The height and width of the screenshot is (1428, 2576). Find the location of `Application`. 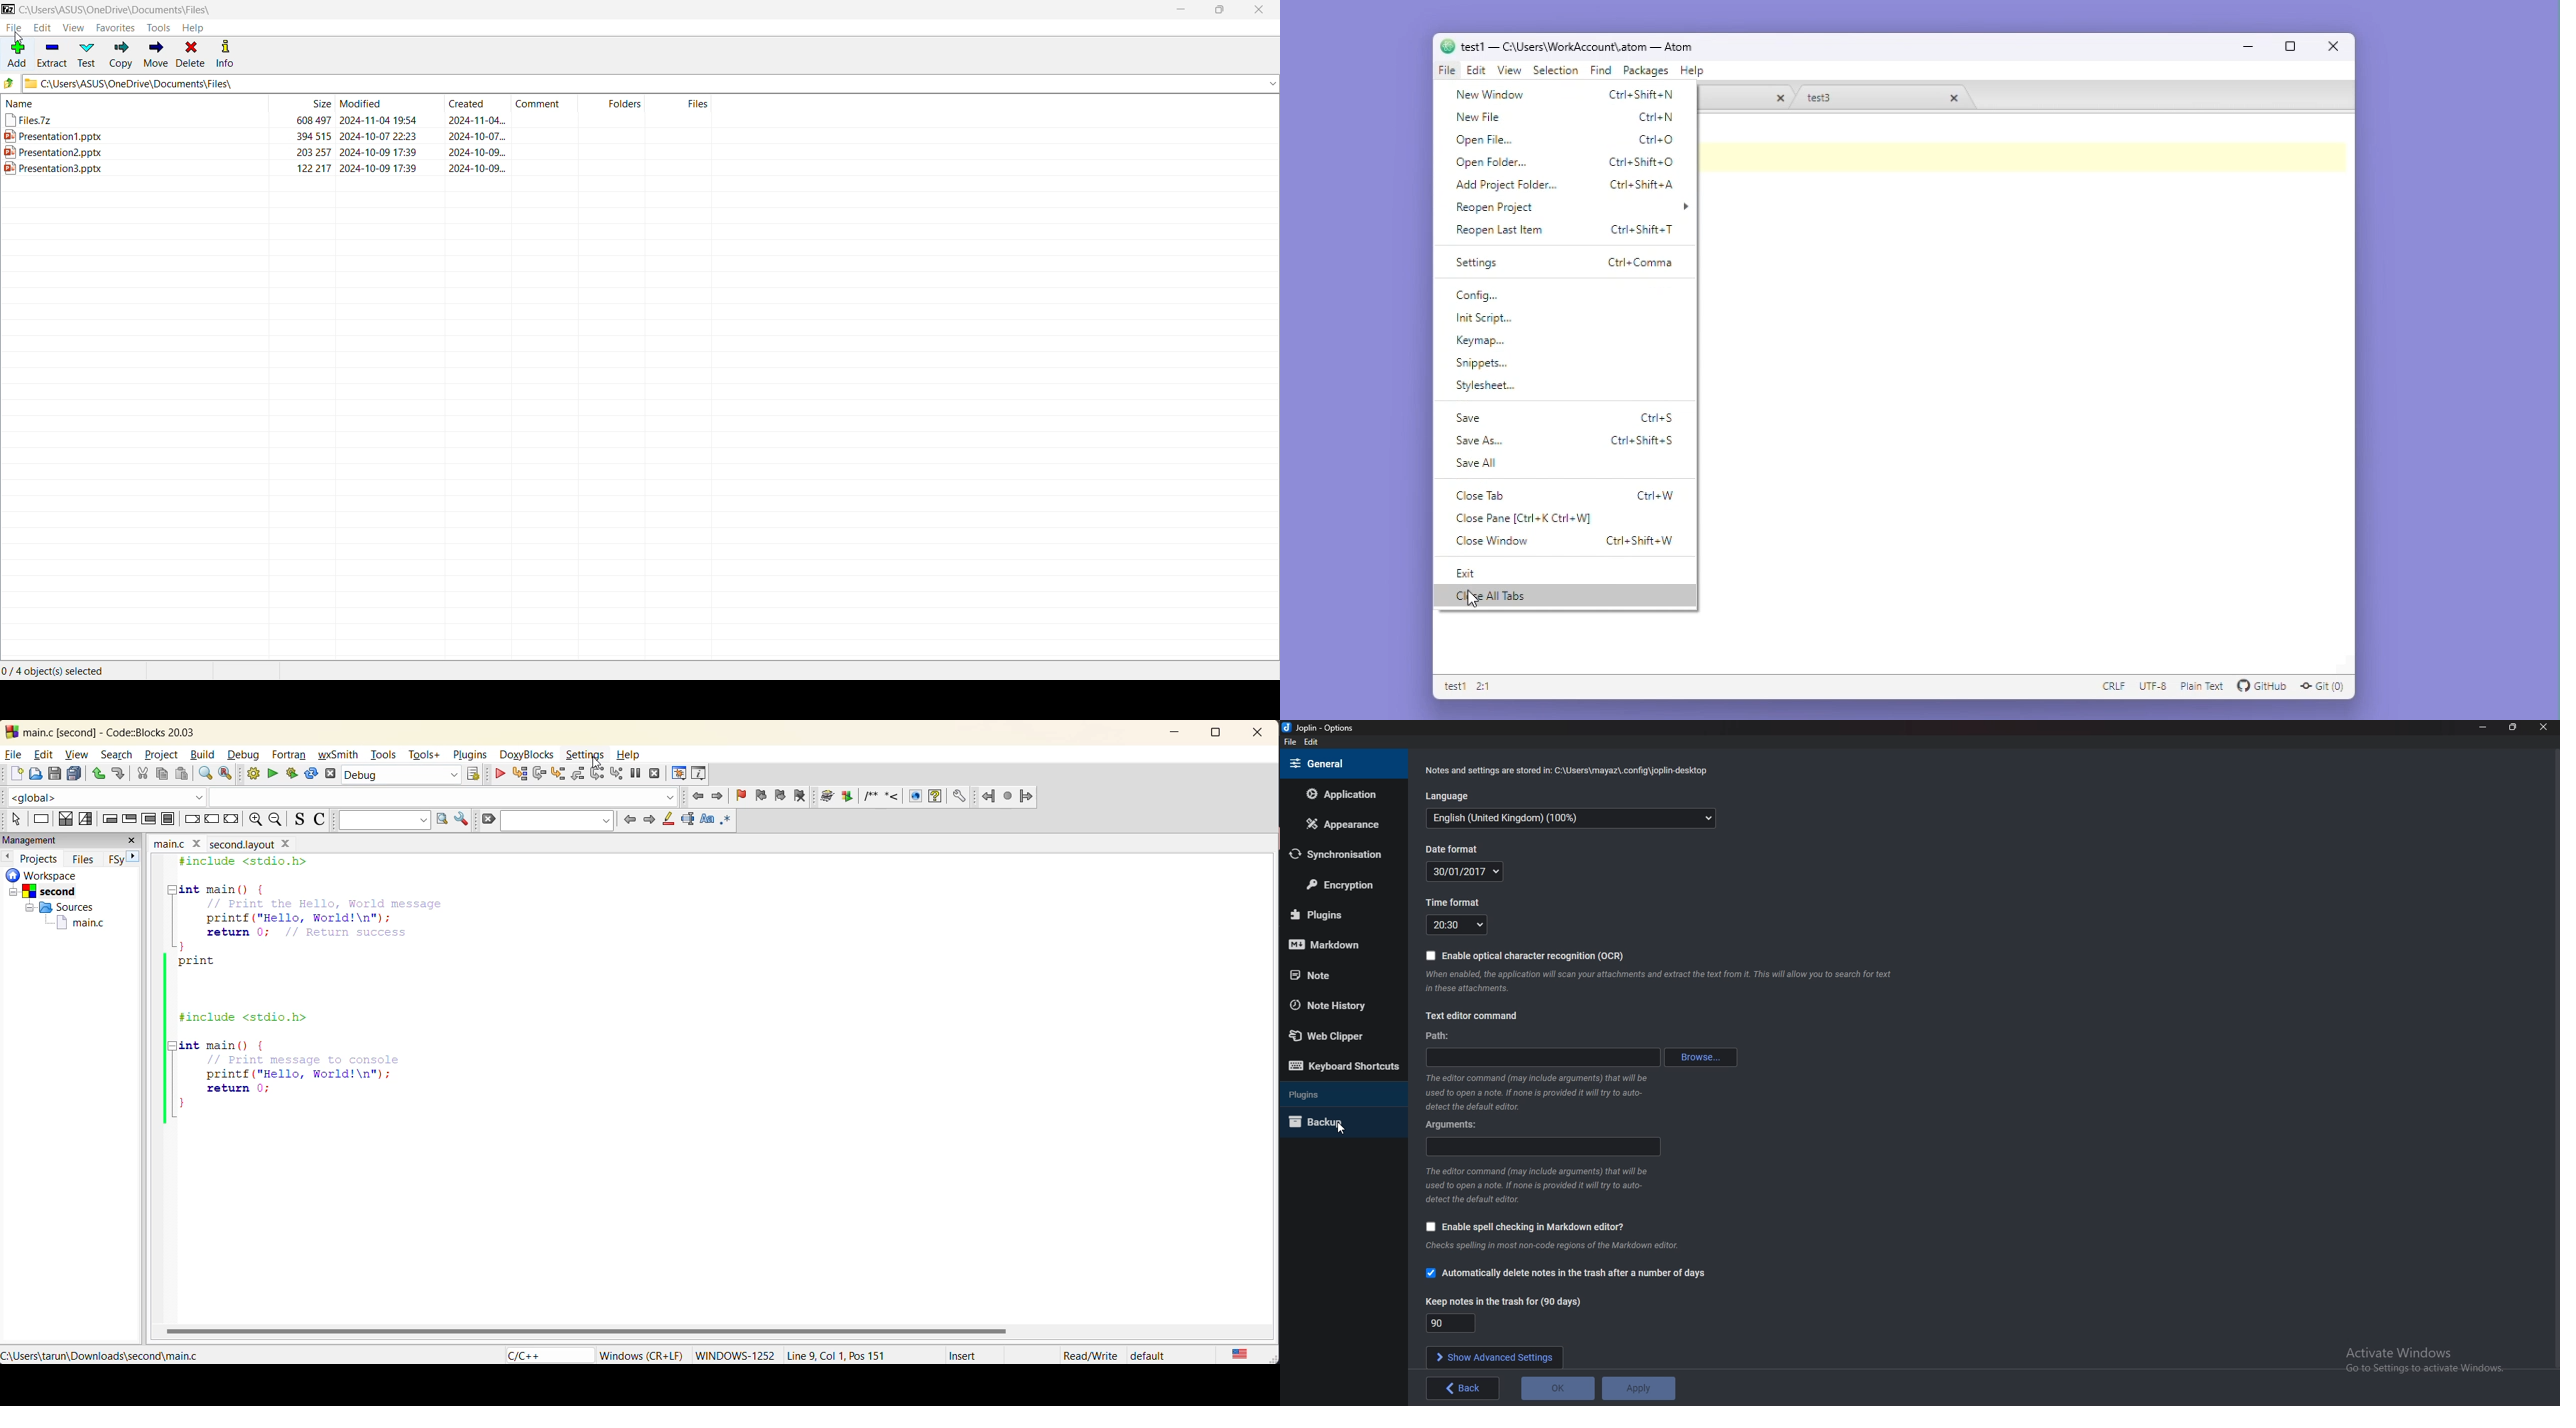

Application is located at coordinates (1348, 794).